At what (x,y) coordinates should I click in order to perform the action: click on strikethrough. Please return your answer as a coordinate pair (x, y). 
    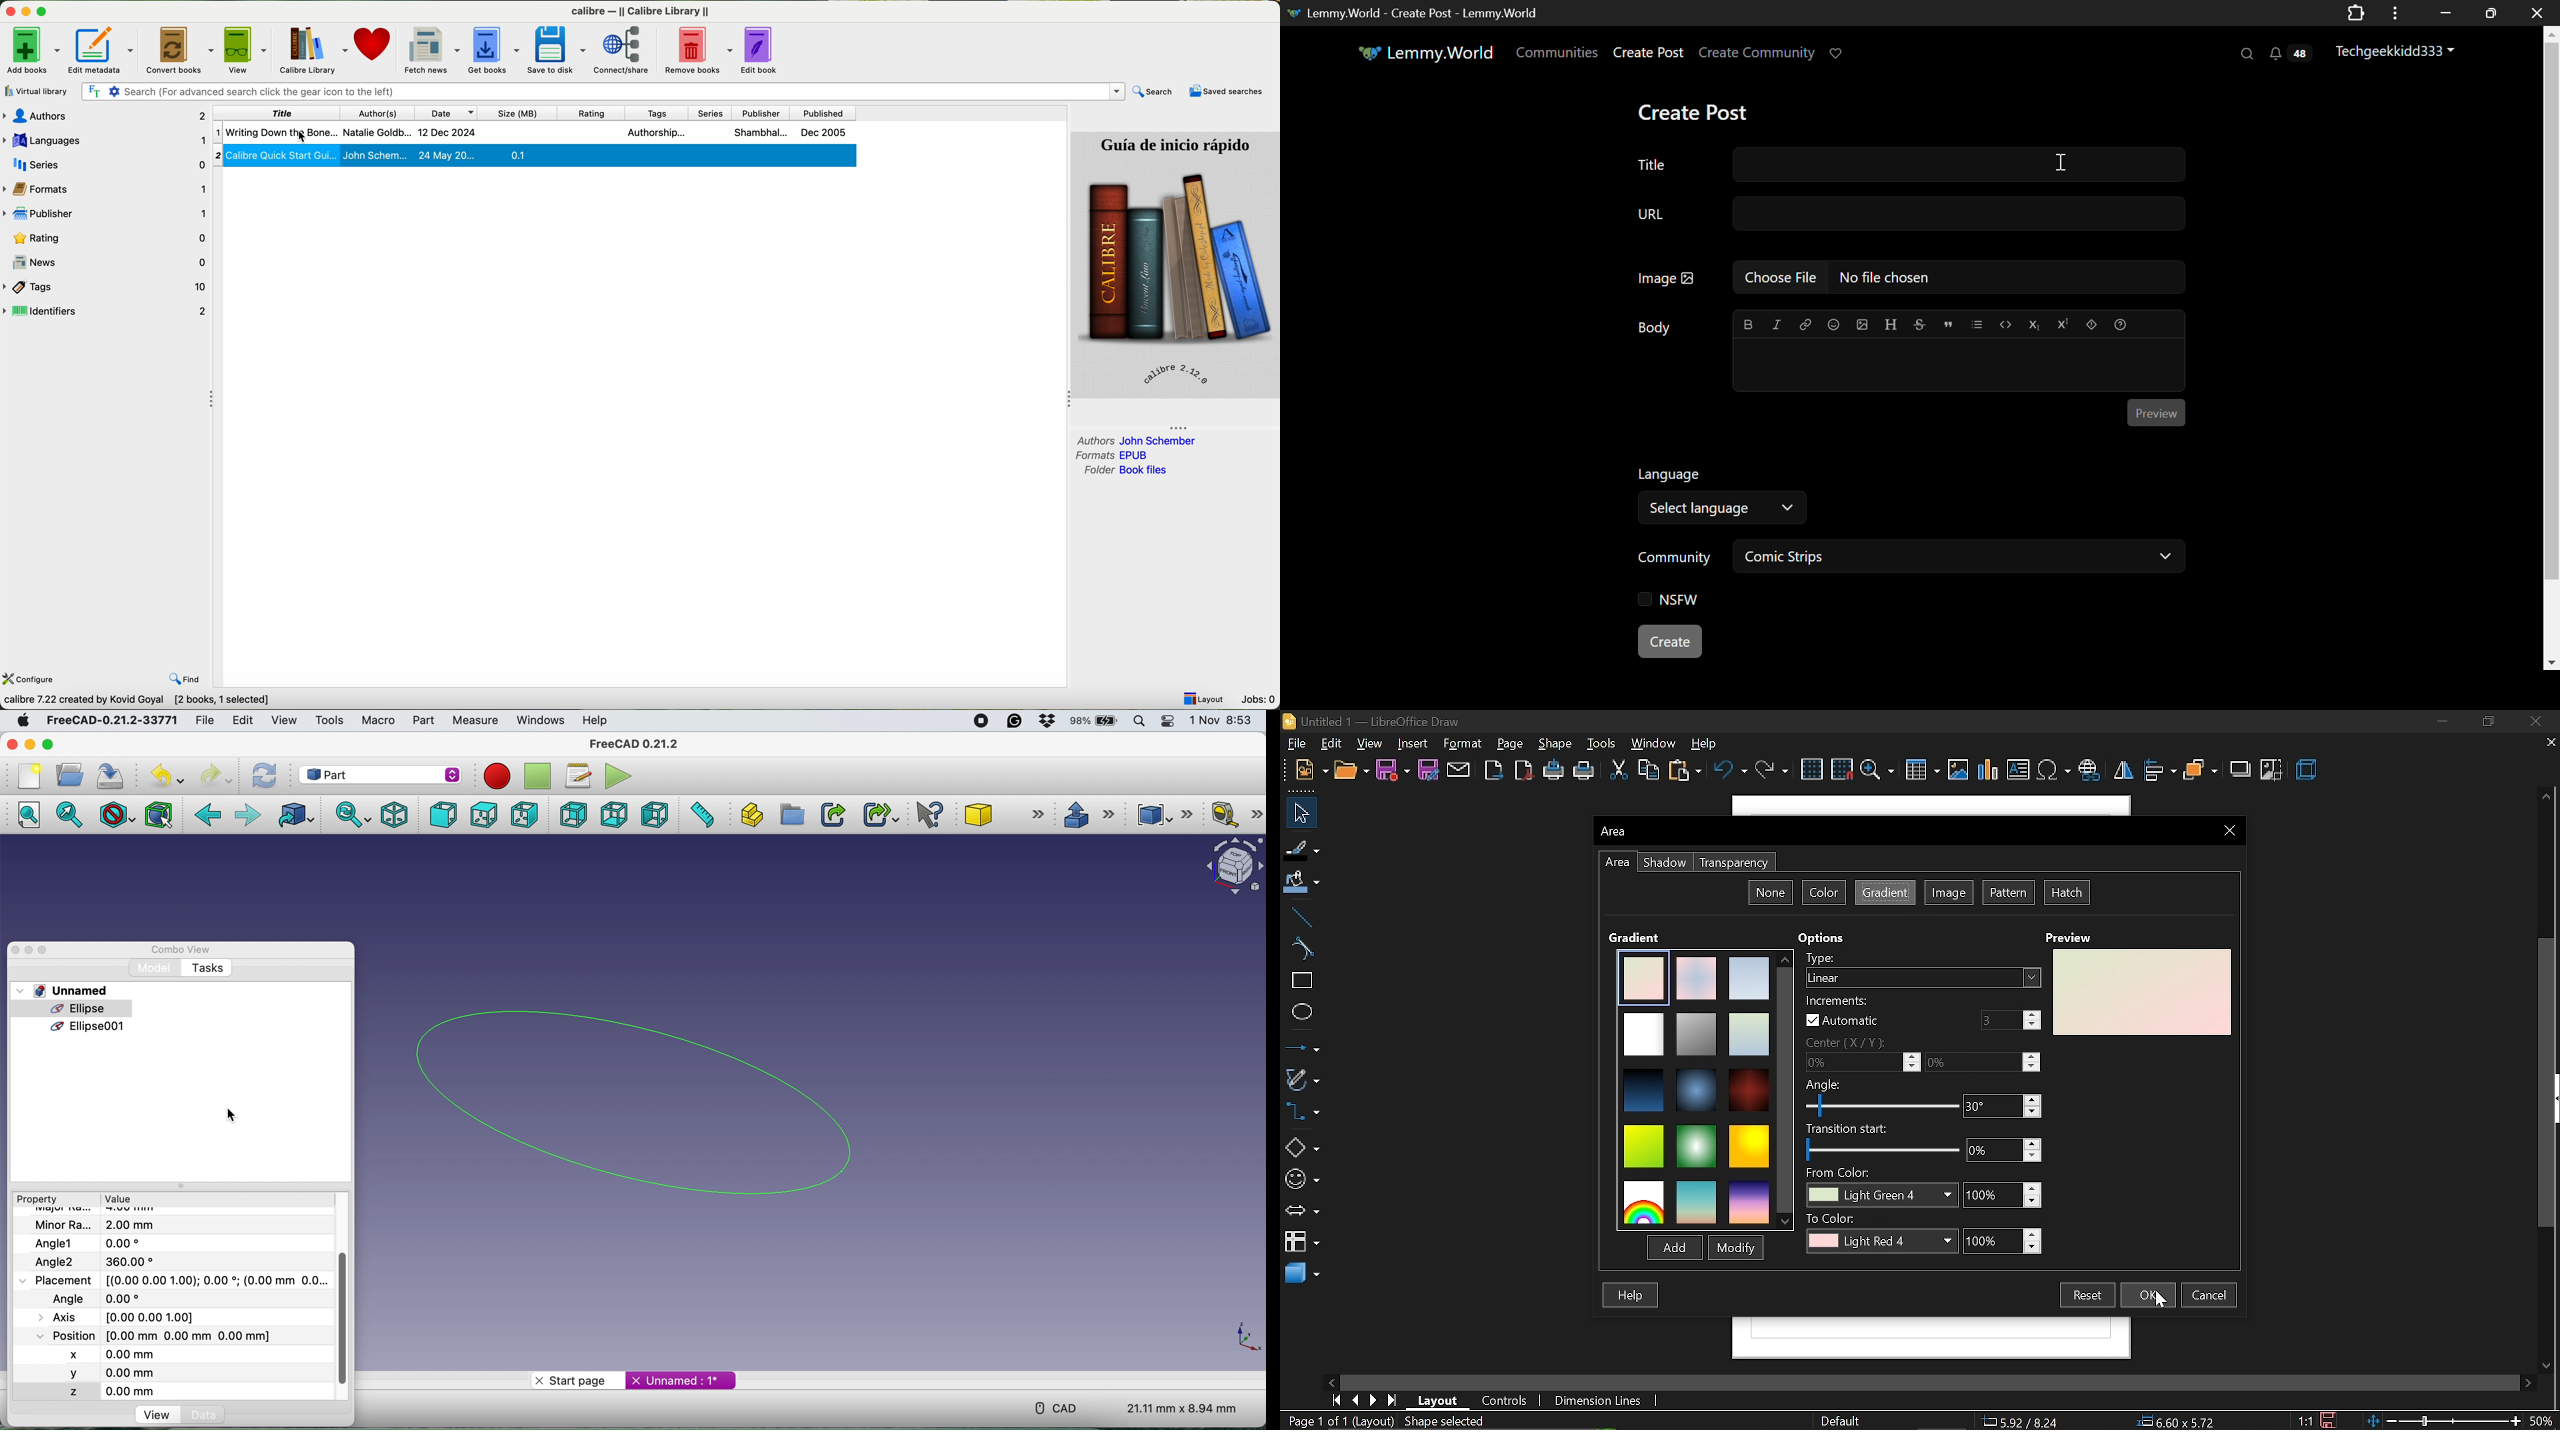
    Looking at the image, I should click on (1919, 325).